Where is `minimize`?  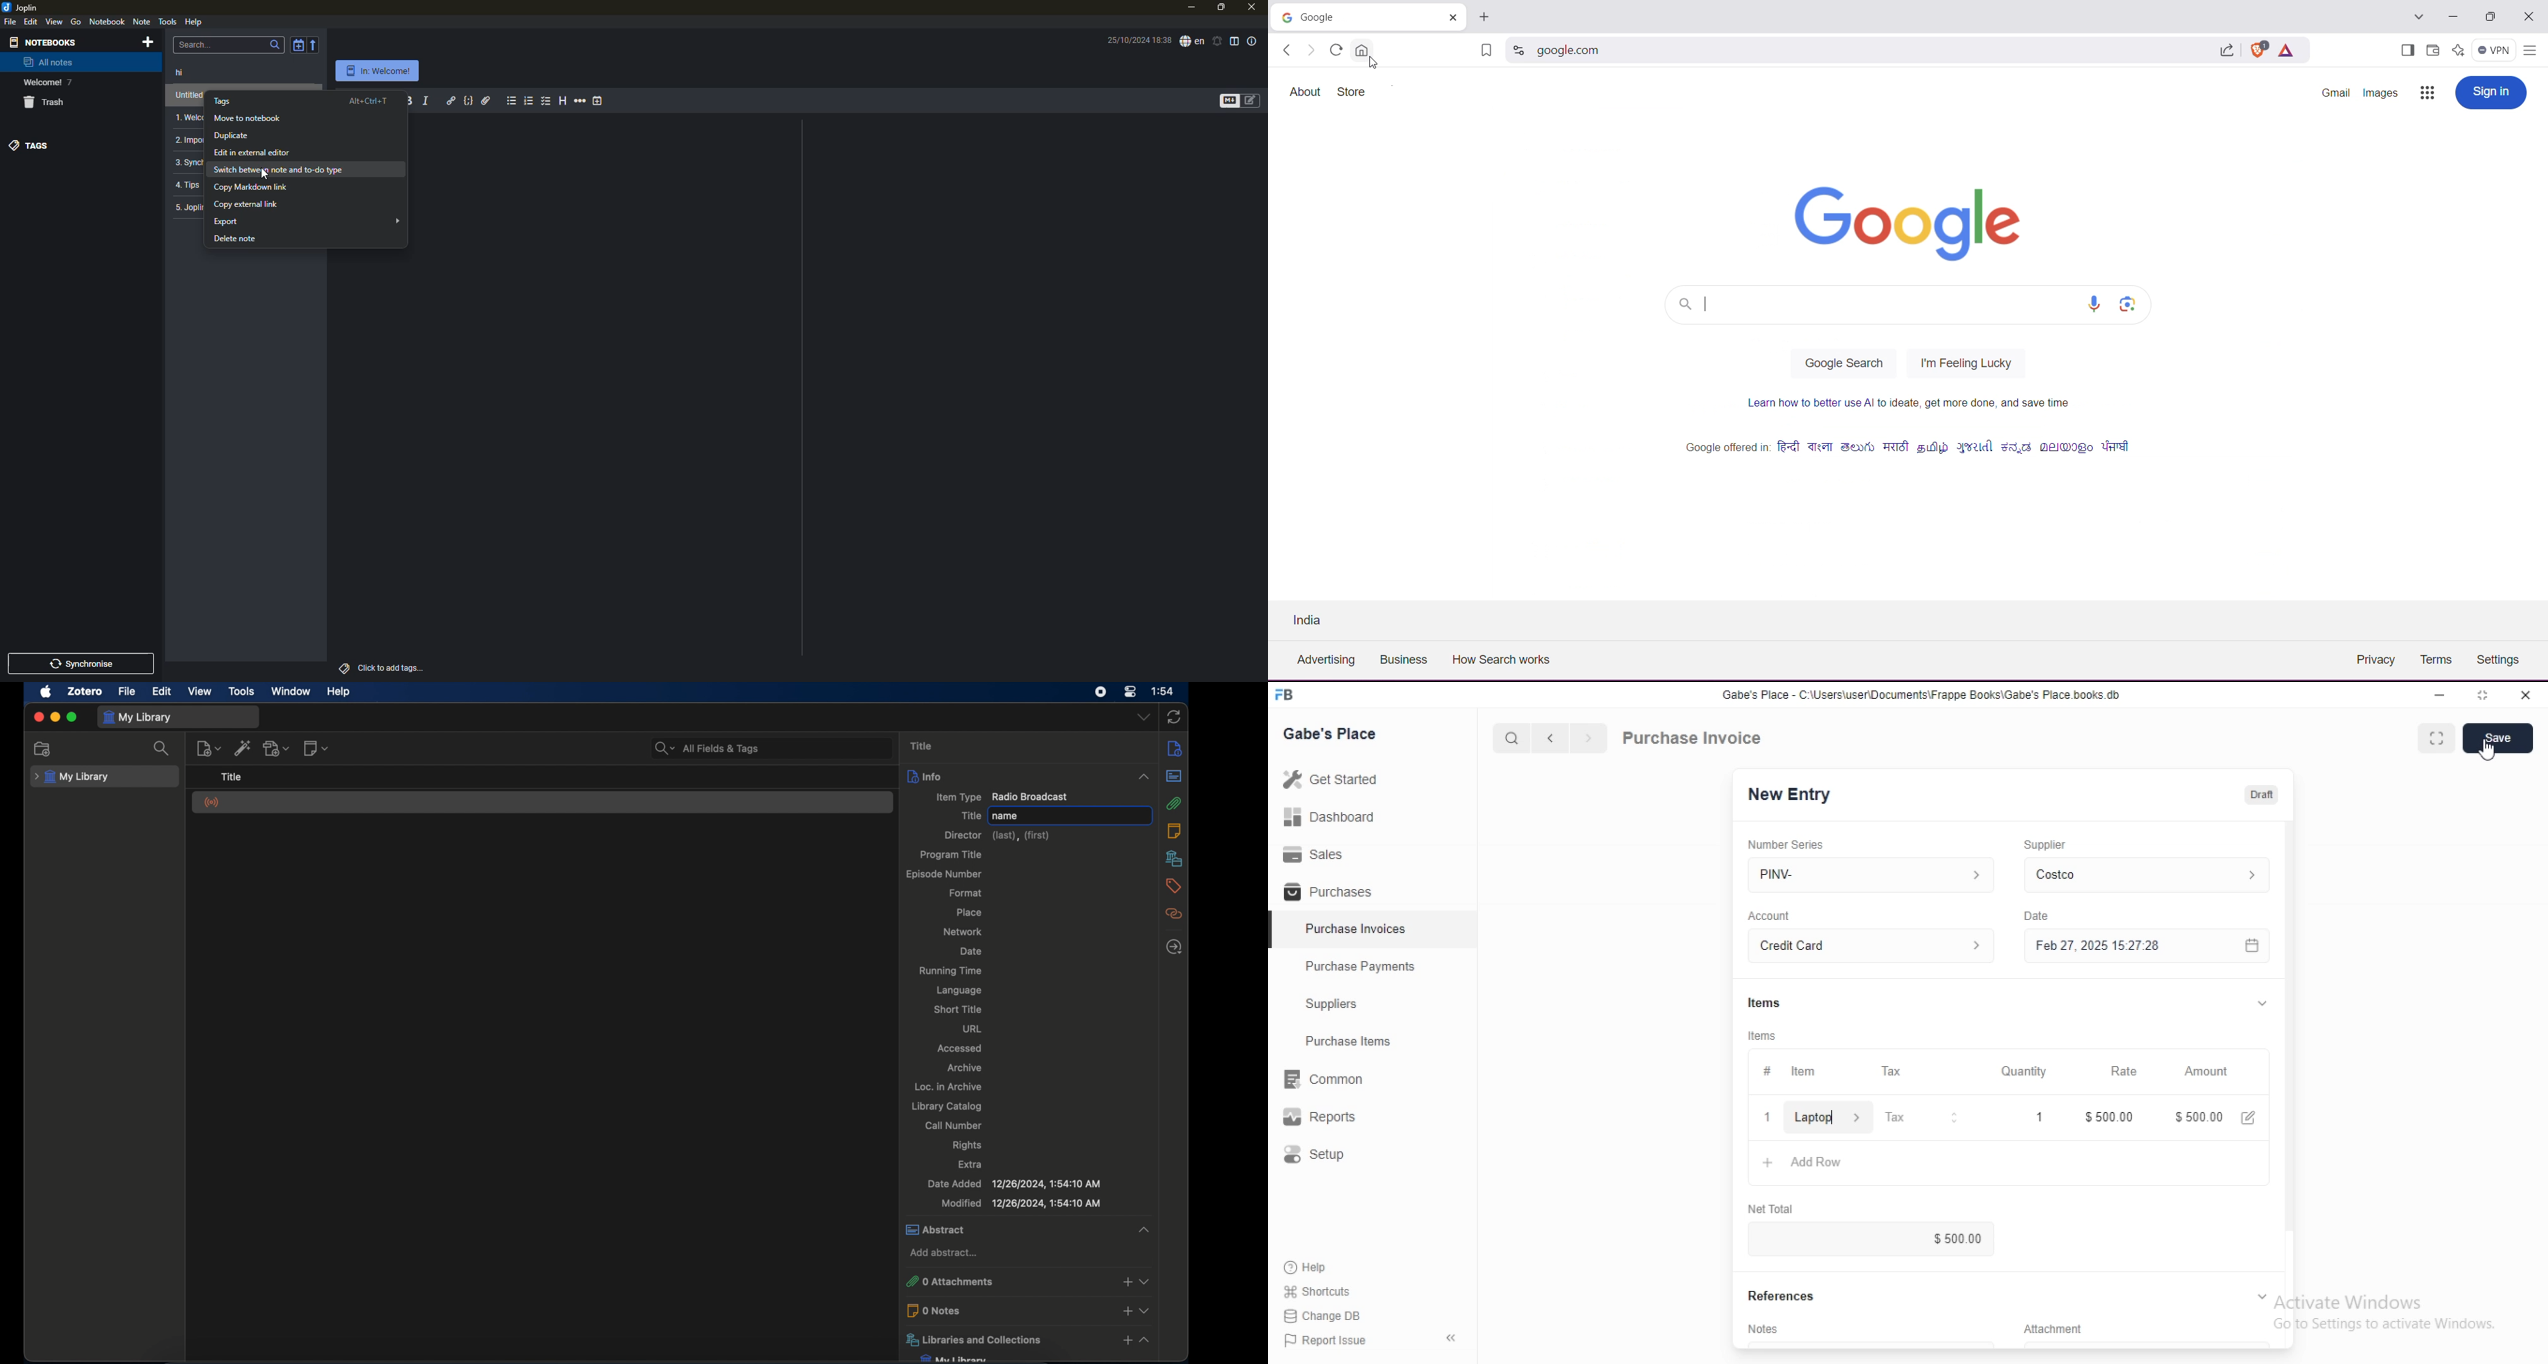 minimize is located at coordinates (1191, 8).